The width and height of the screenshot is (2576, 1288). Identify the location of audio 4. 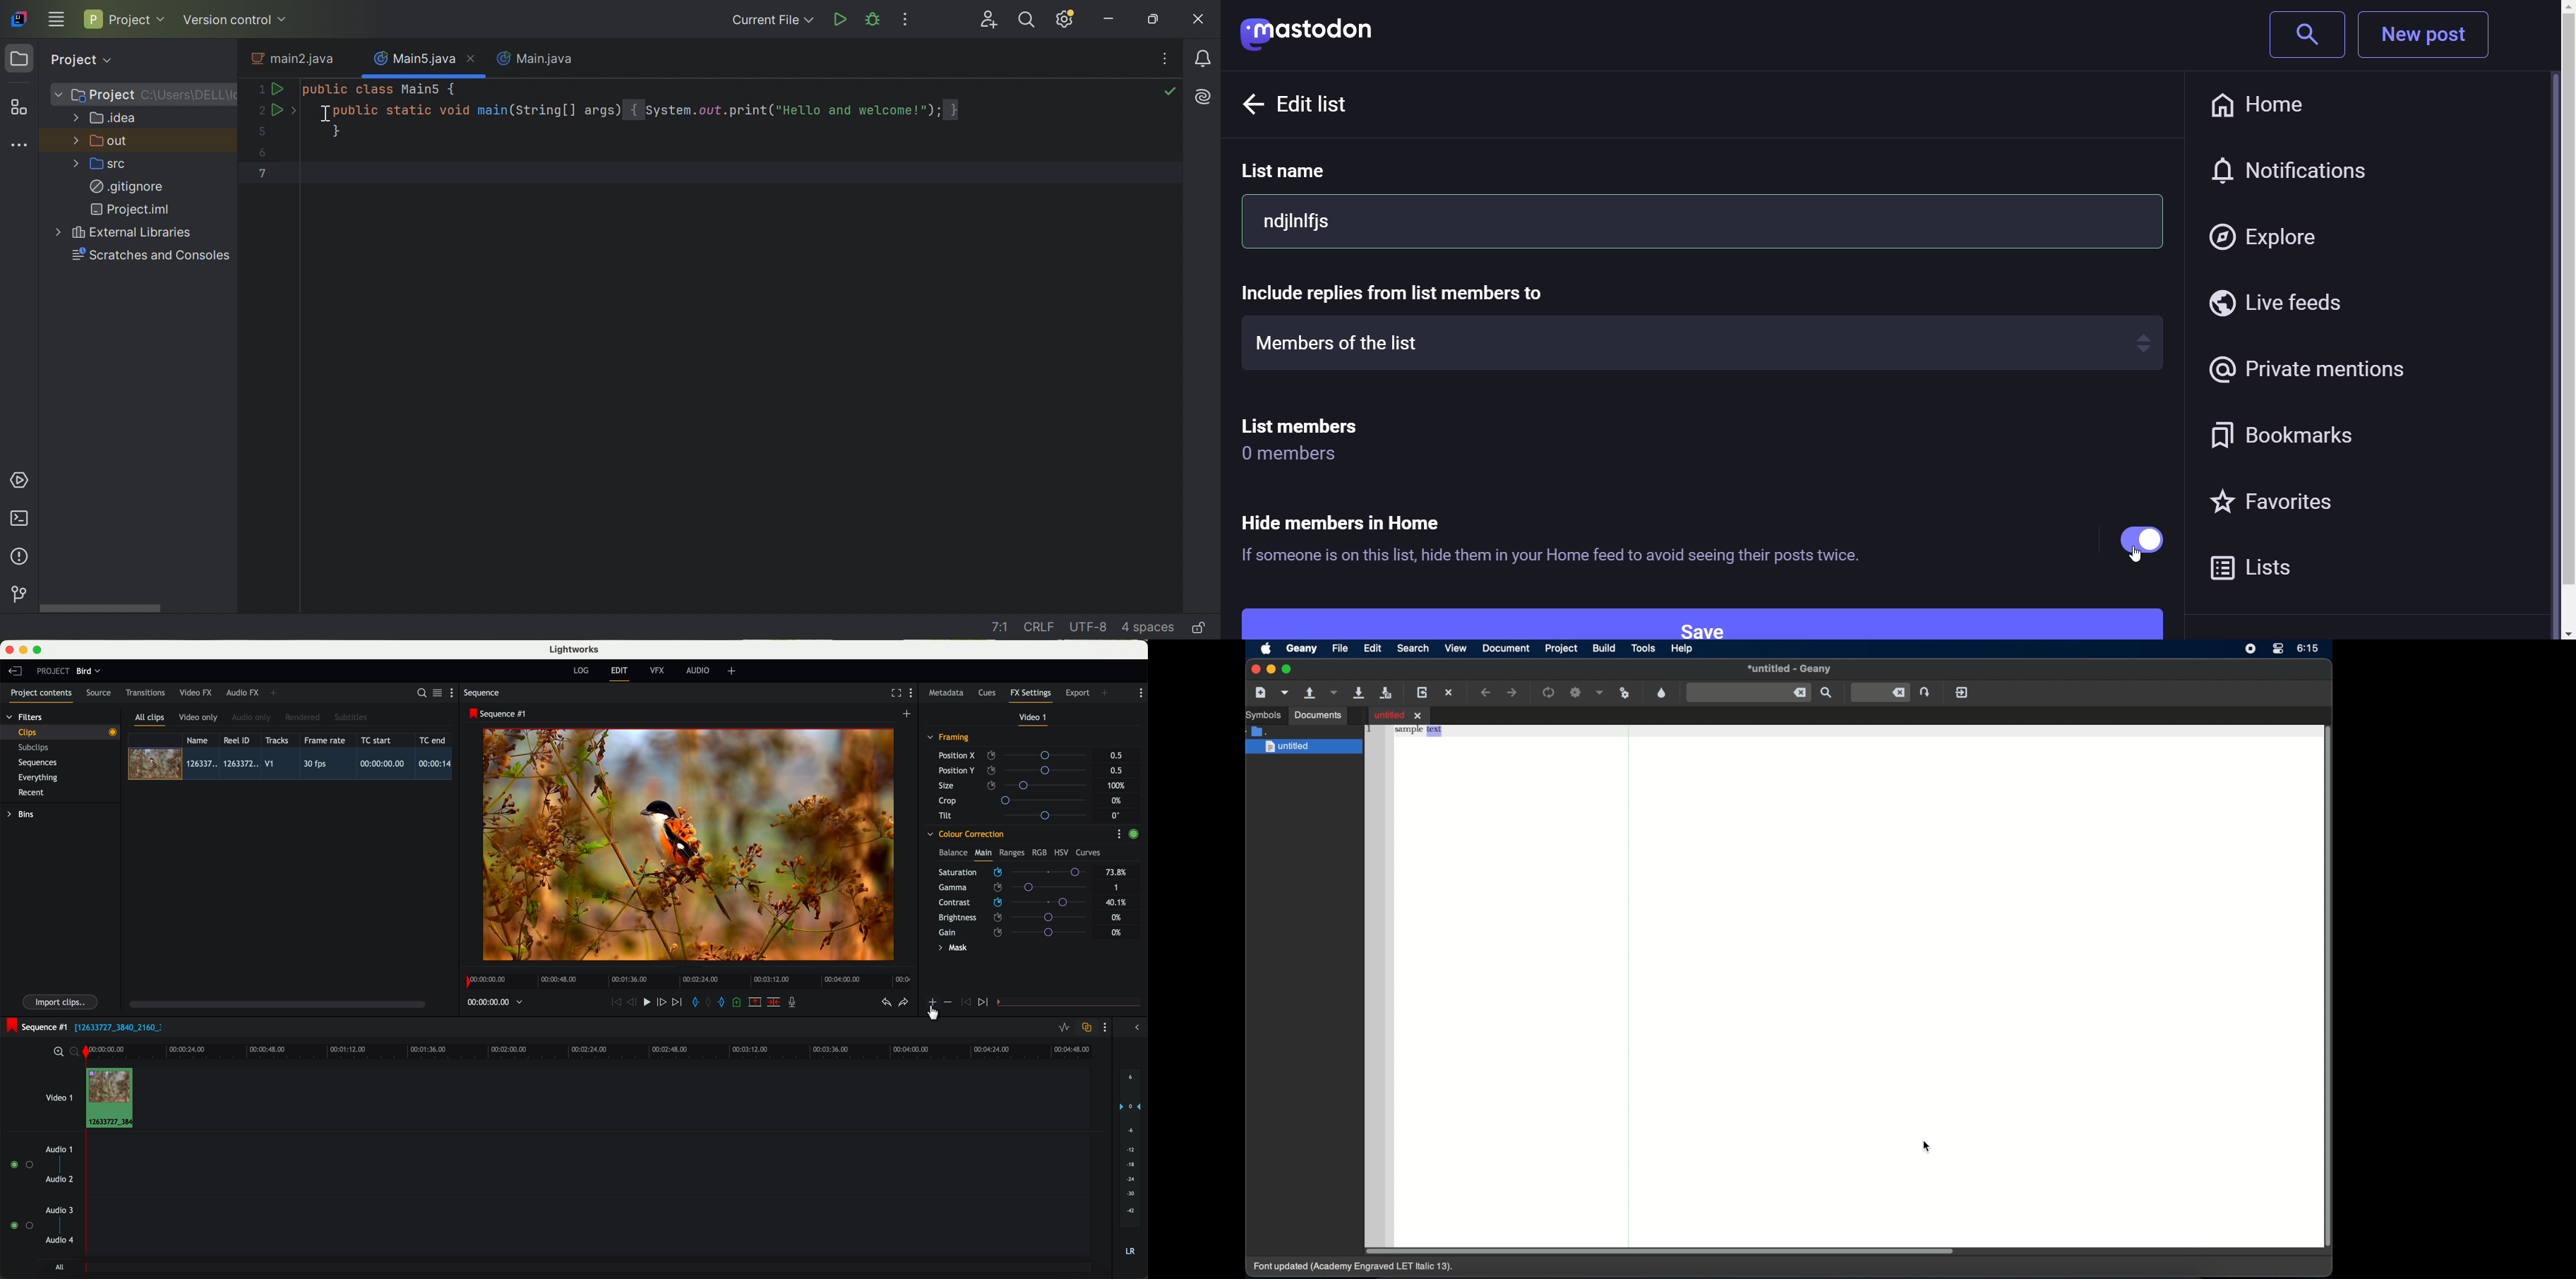
(60, 1240).